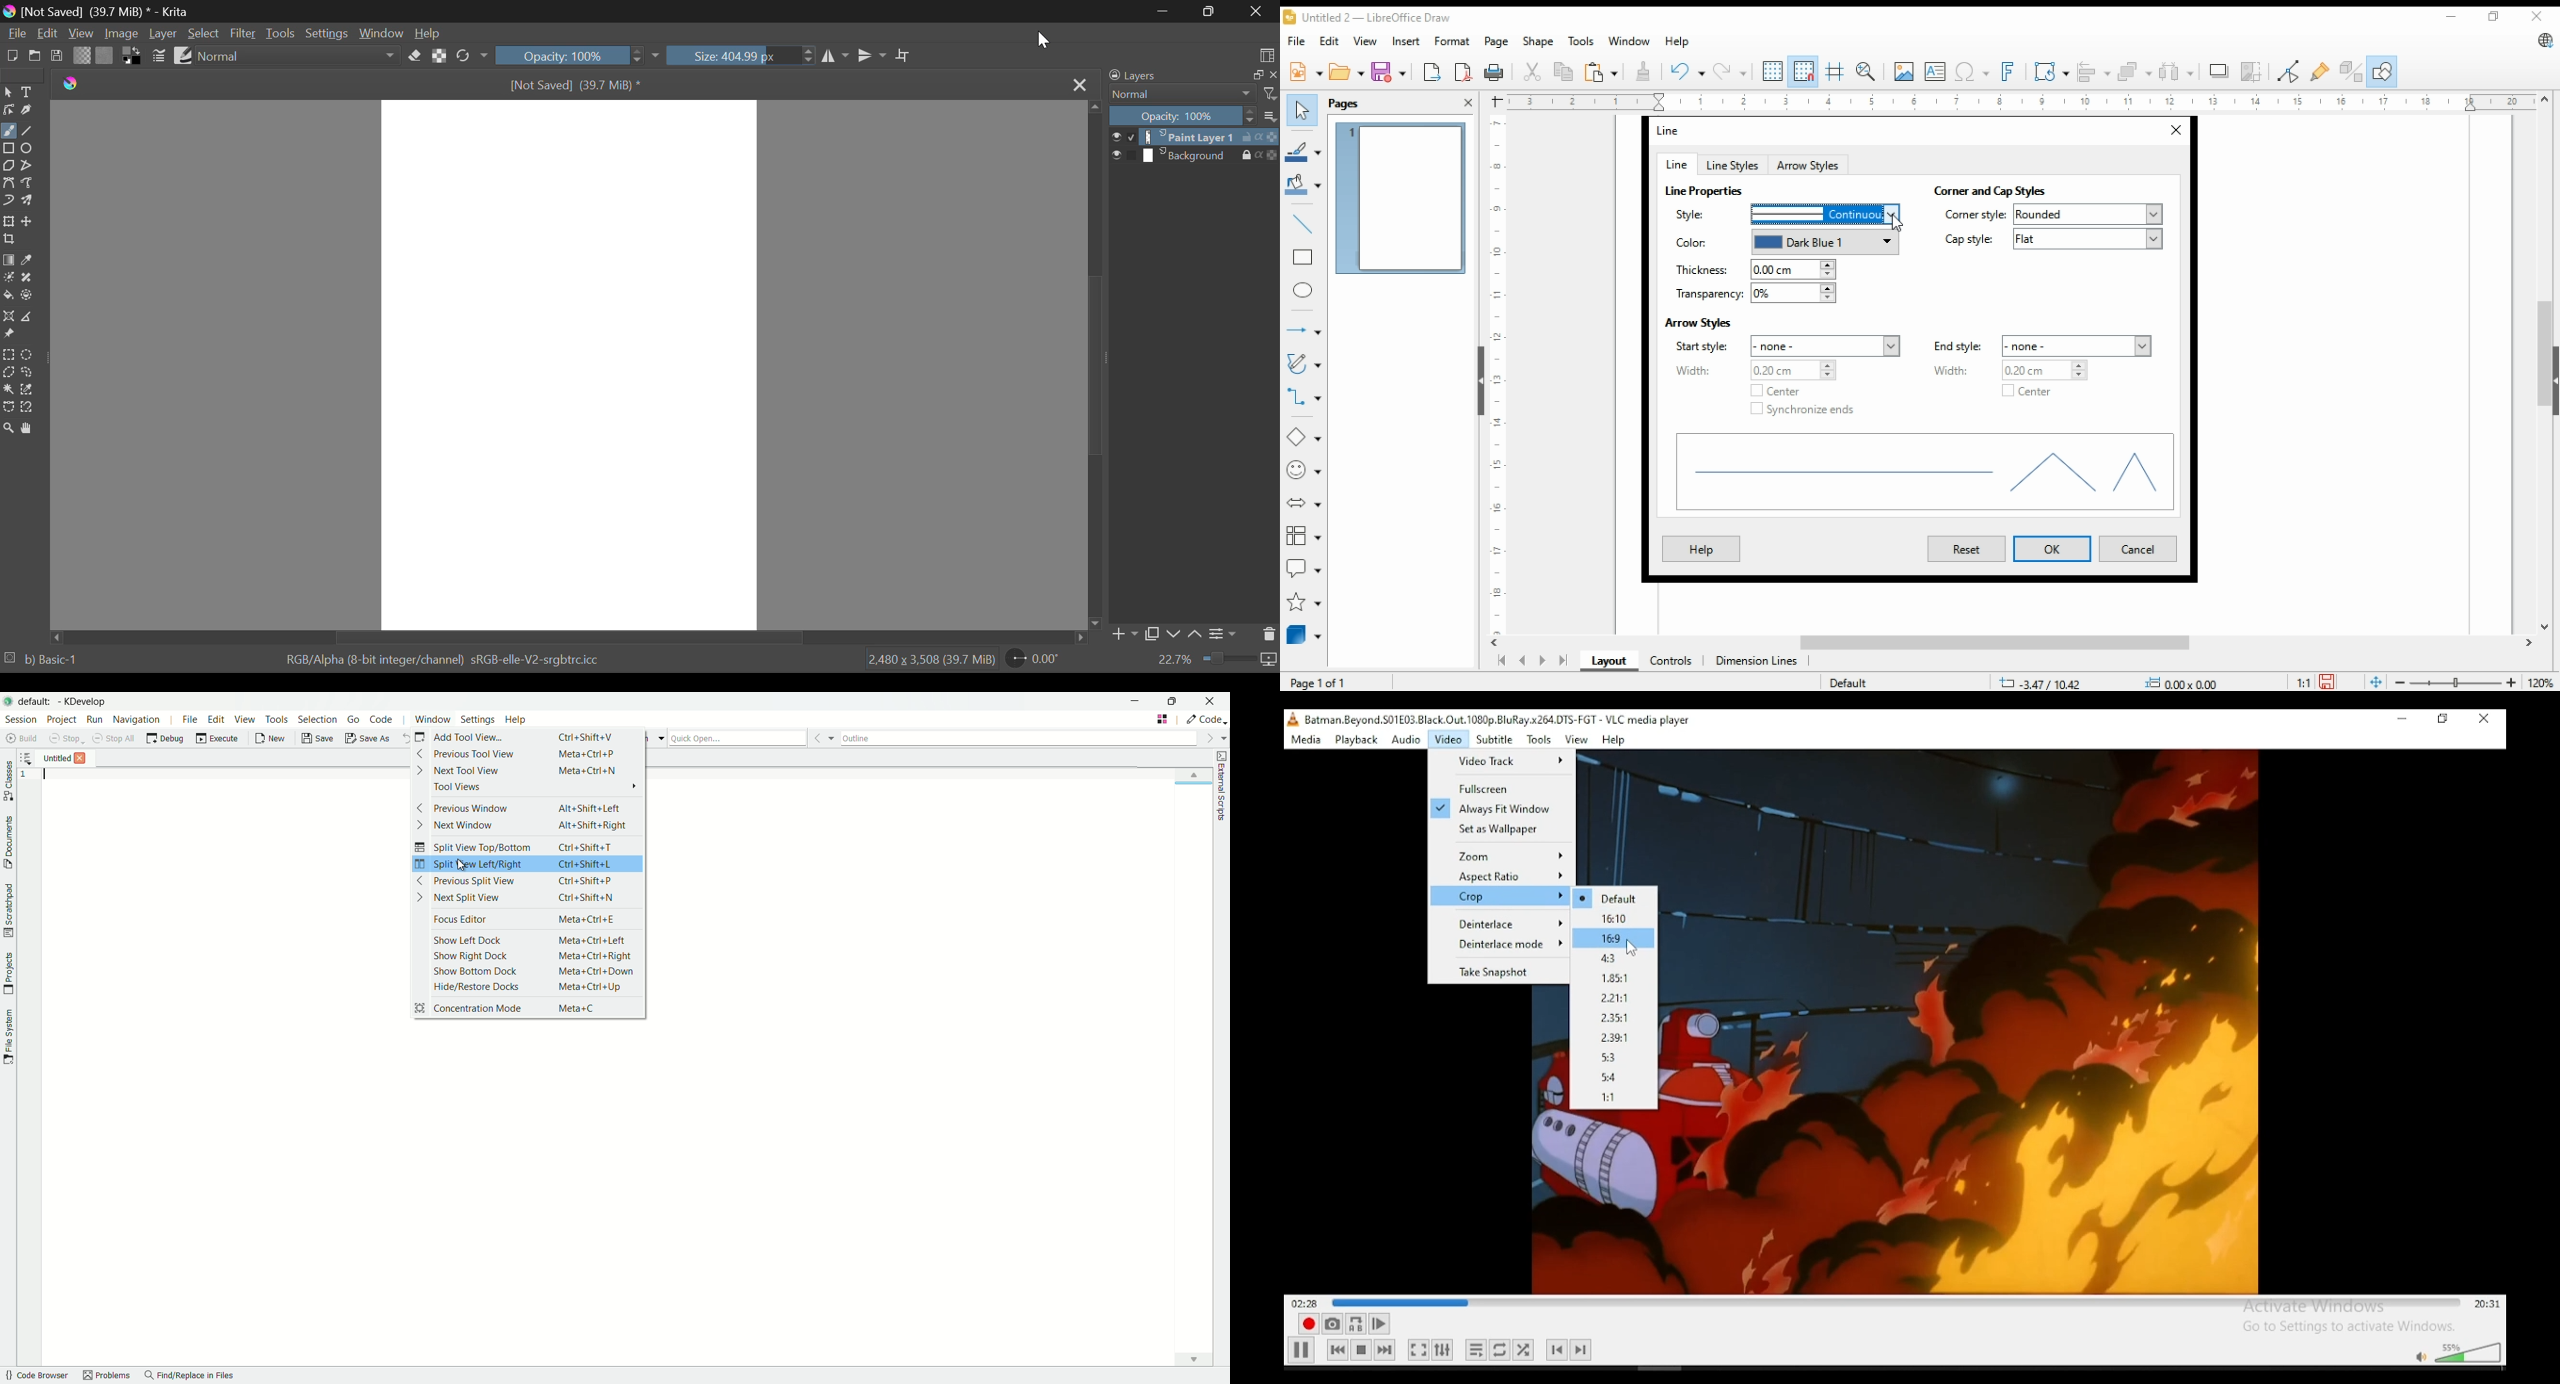 The image size is (2576, 1400). Describe the element at coordinates (567, 637) in the screenshot. I see `Scroll Bar` at that location.